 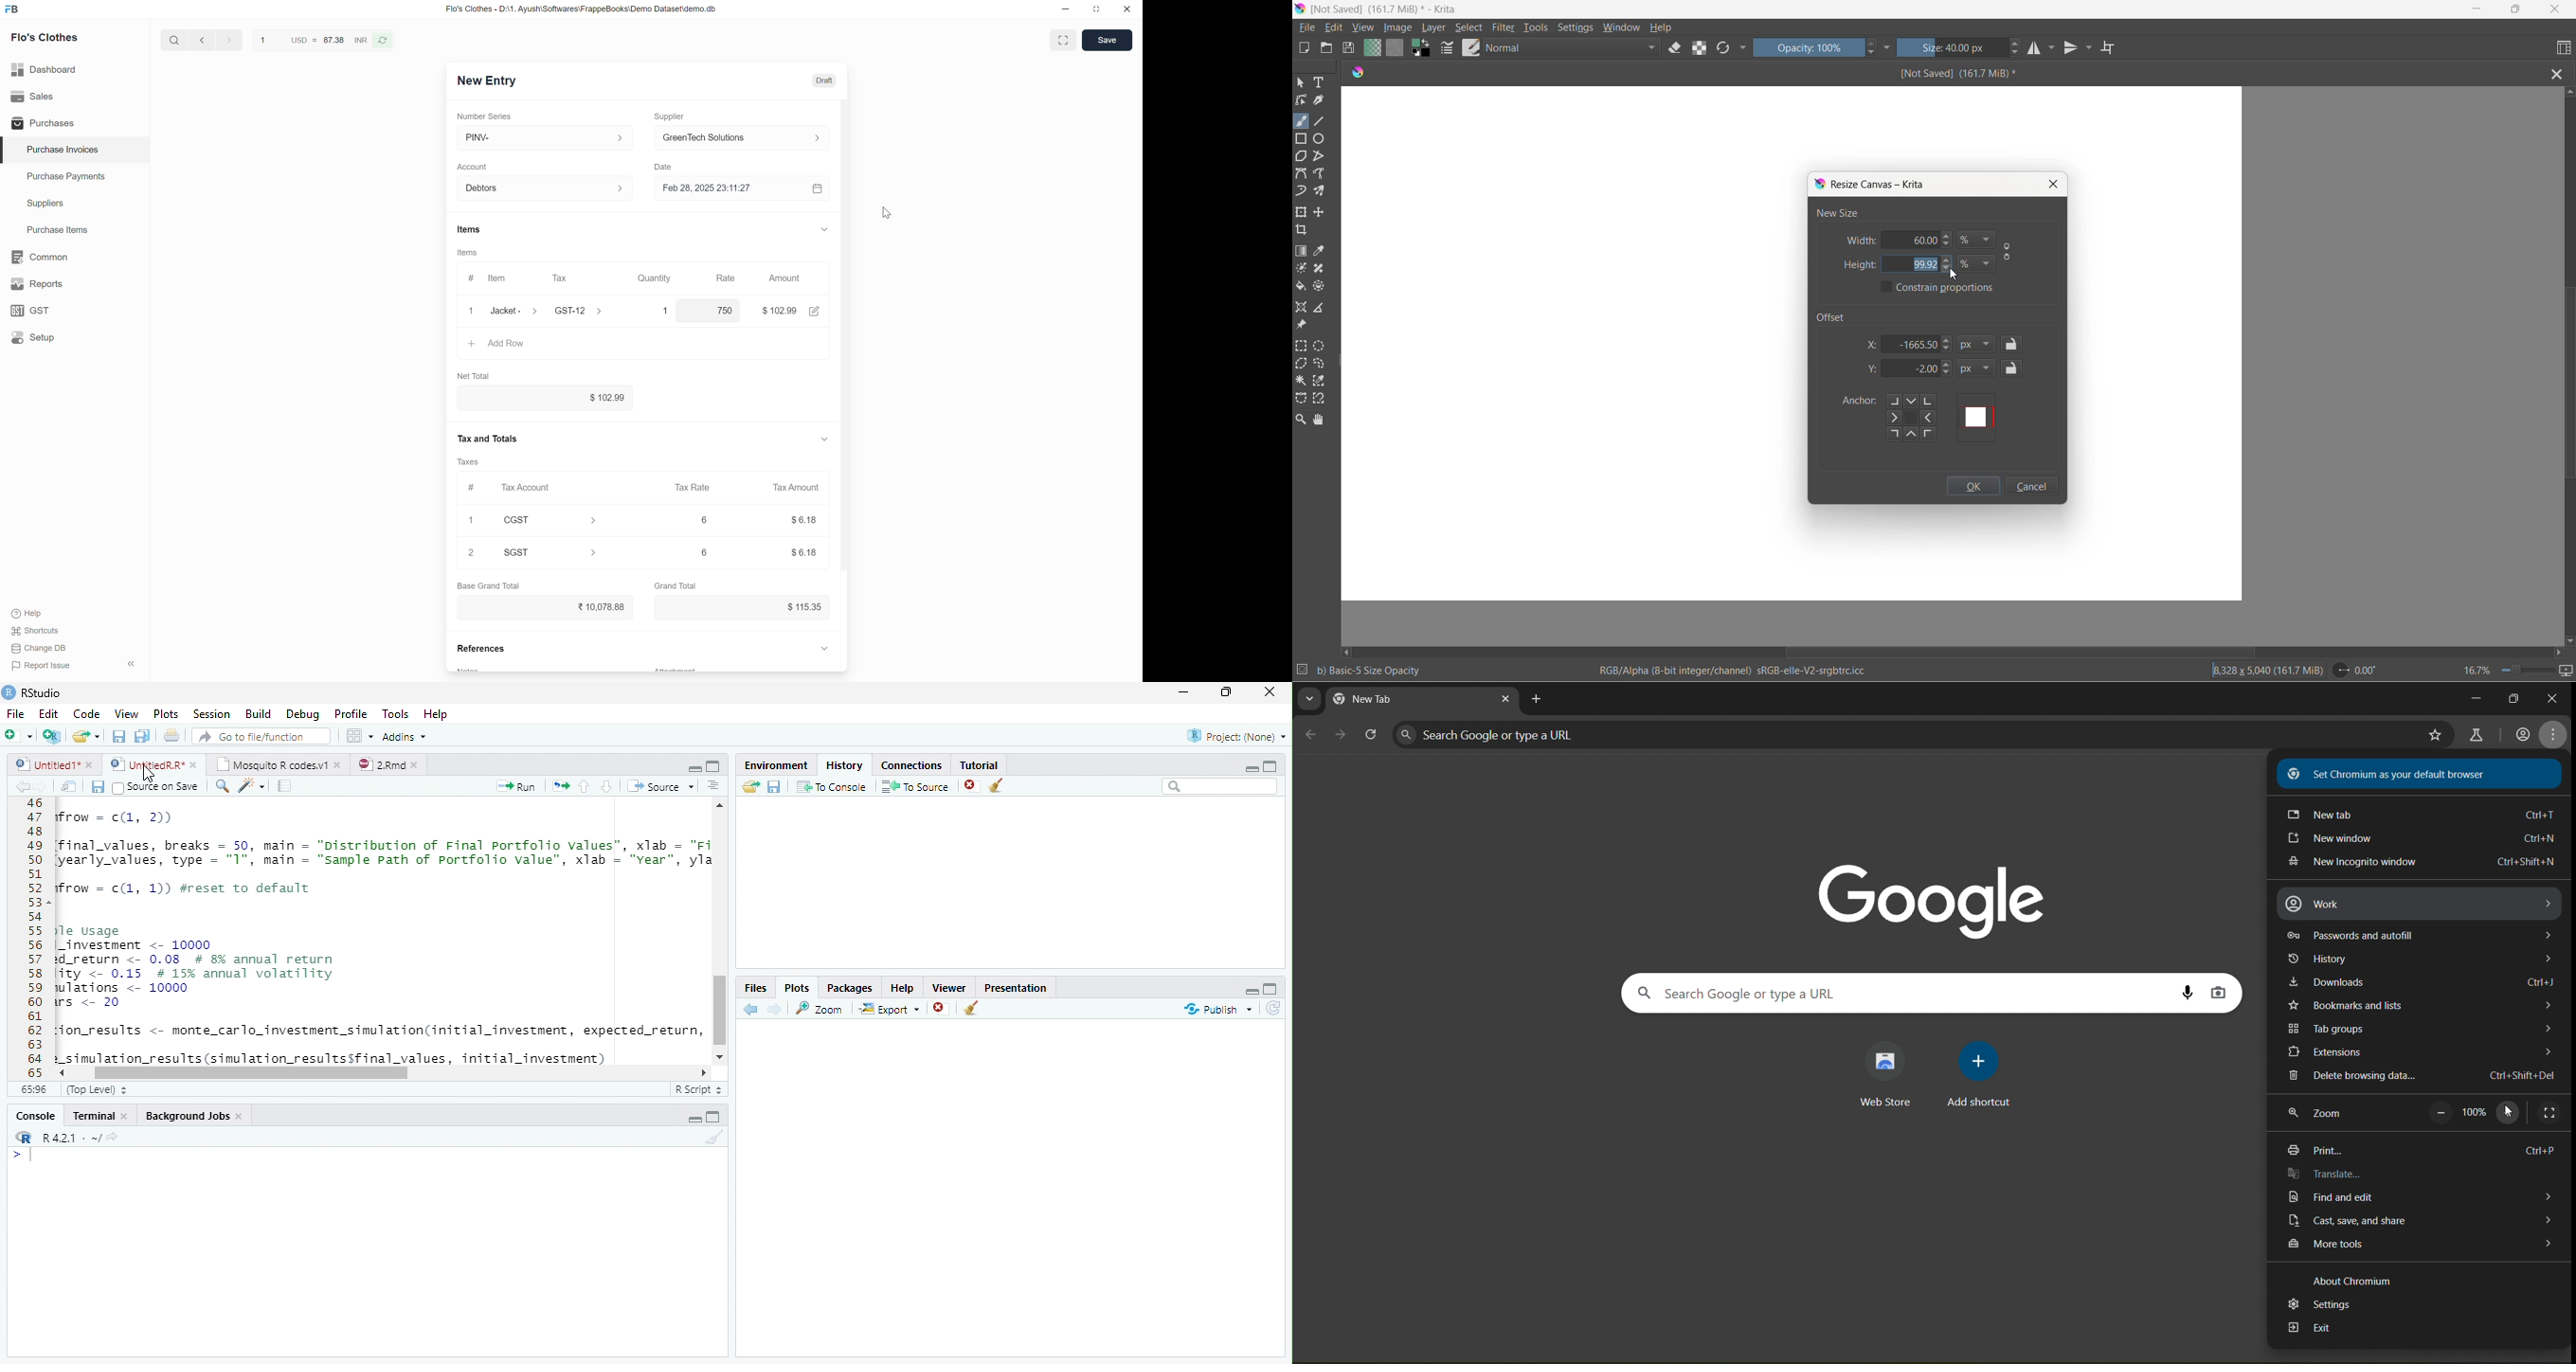 I want to click on anchor, so click(x=1857, y=402).